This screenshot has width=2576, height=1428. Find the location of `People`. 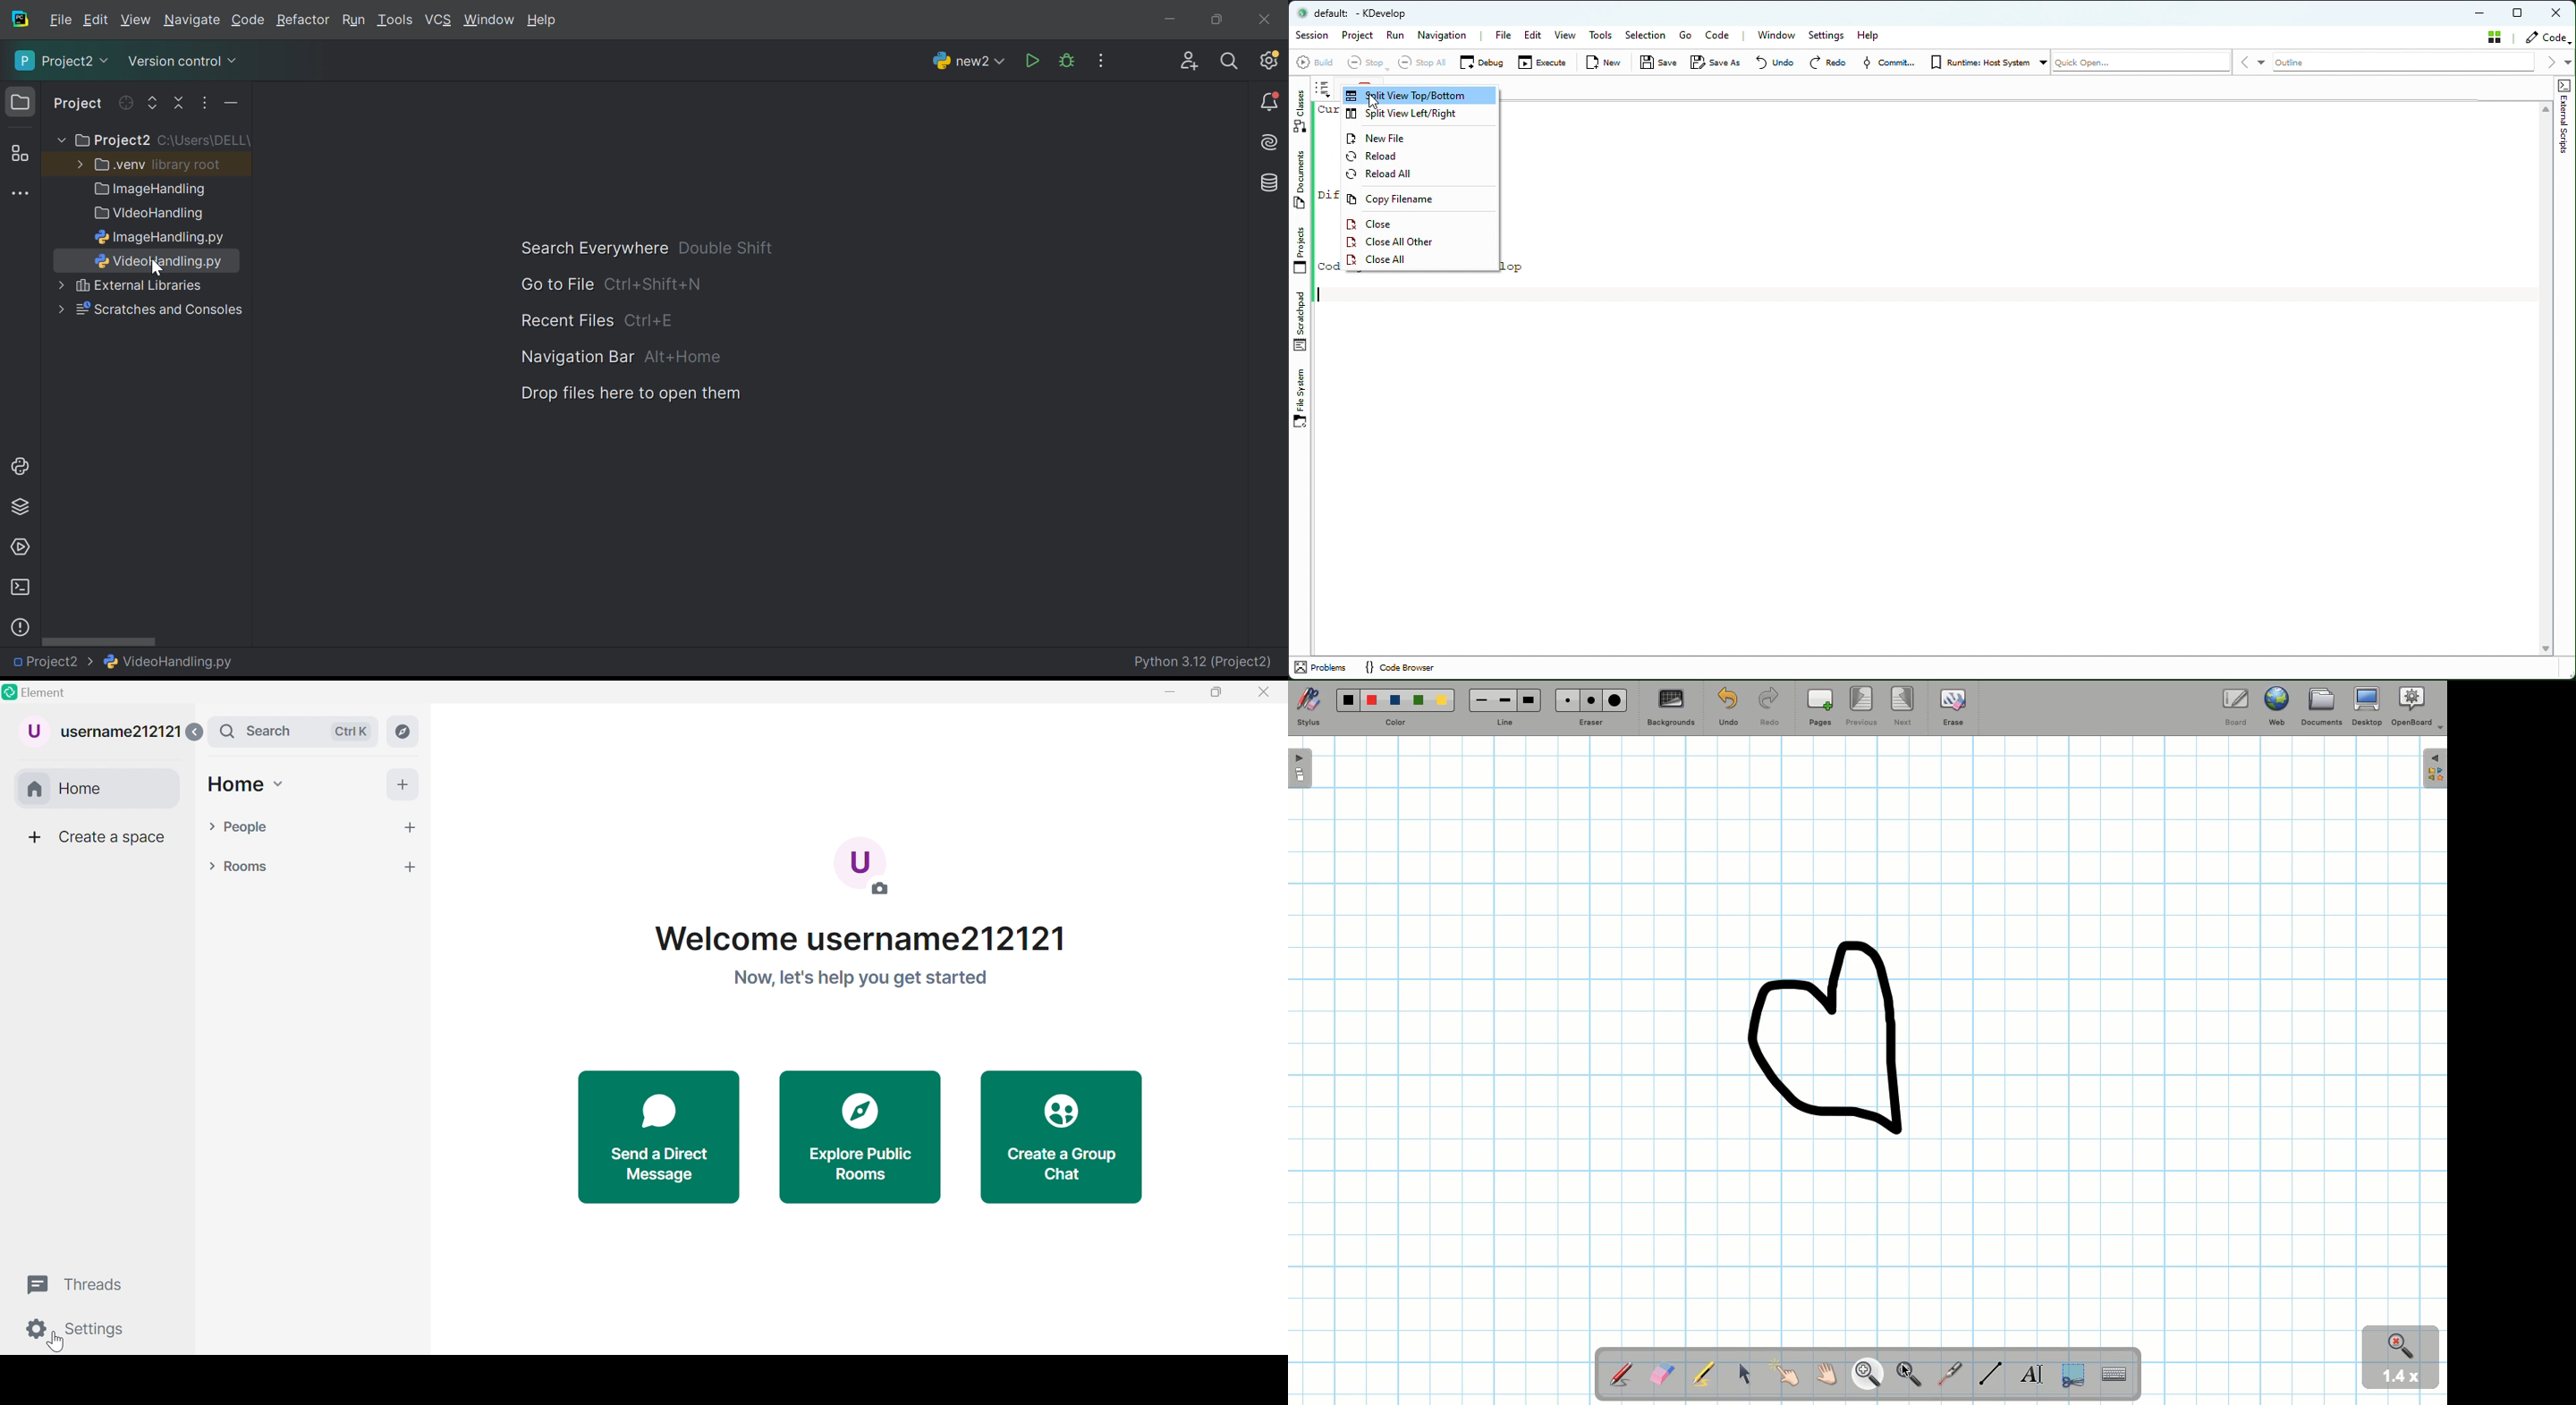

People is located at coordinates (239, 827).